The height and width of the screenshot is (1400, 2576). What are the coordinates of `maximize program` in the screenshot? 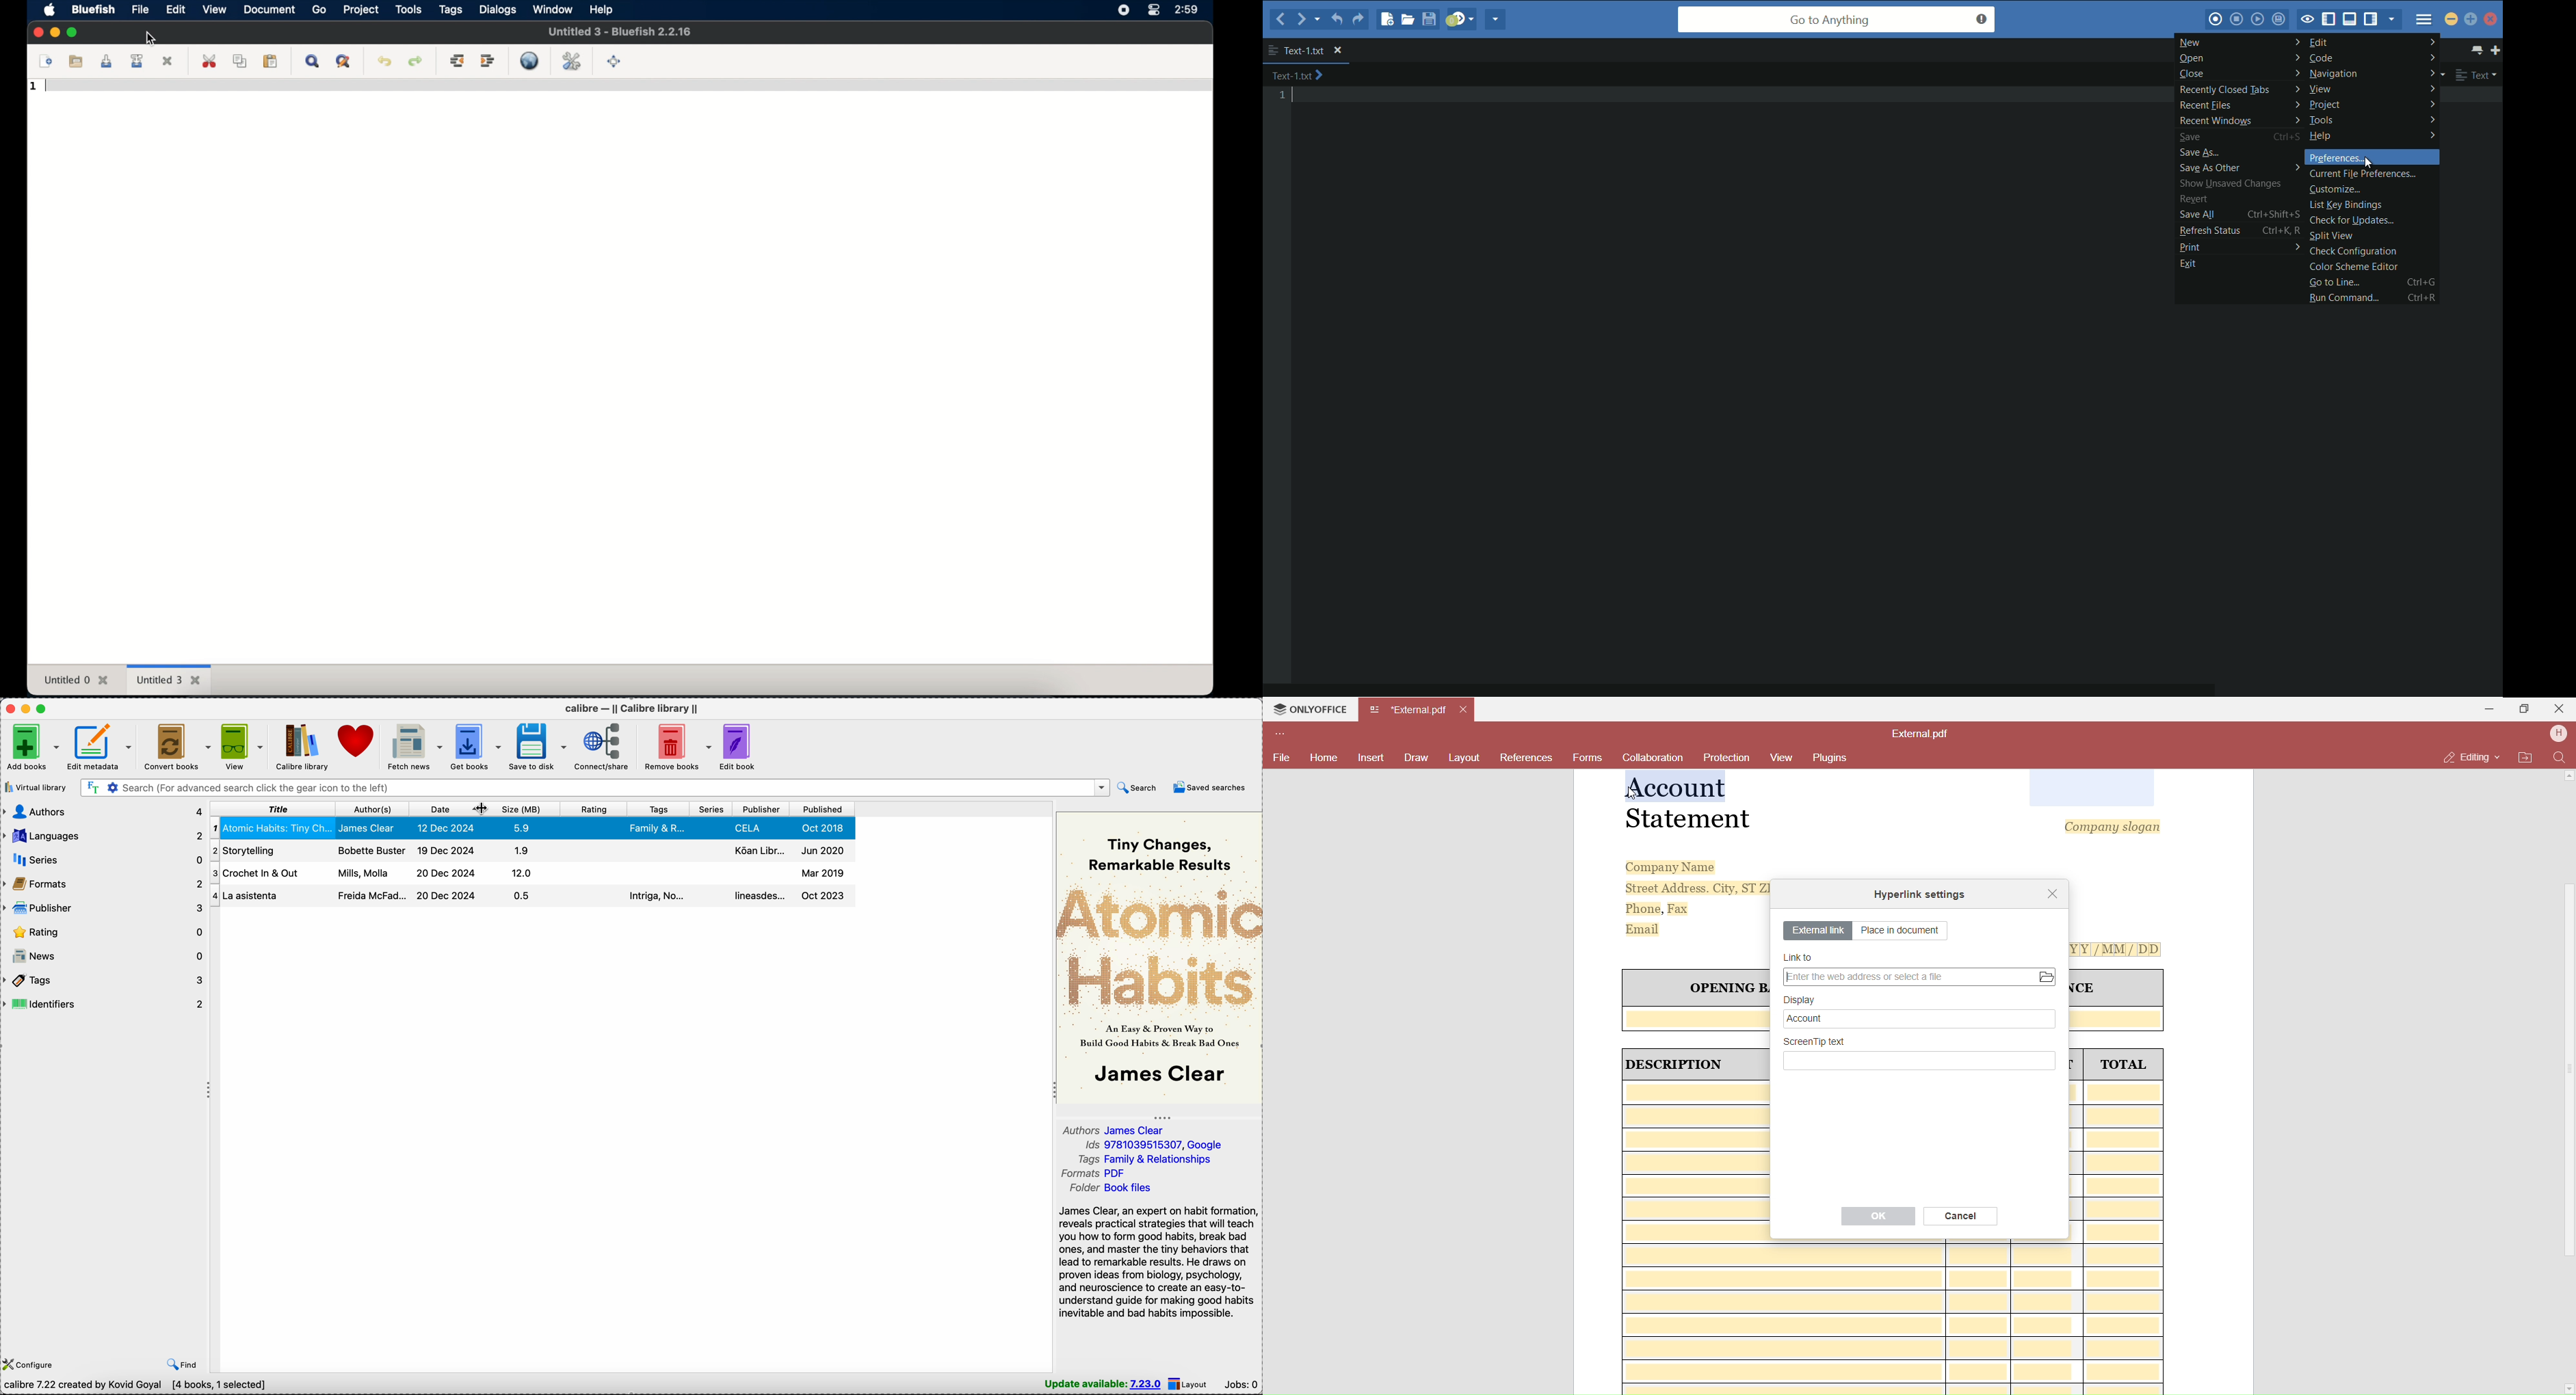 It's located at (43, 708).